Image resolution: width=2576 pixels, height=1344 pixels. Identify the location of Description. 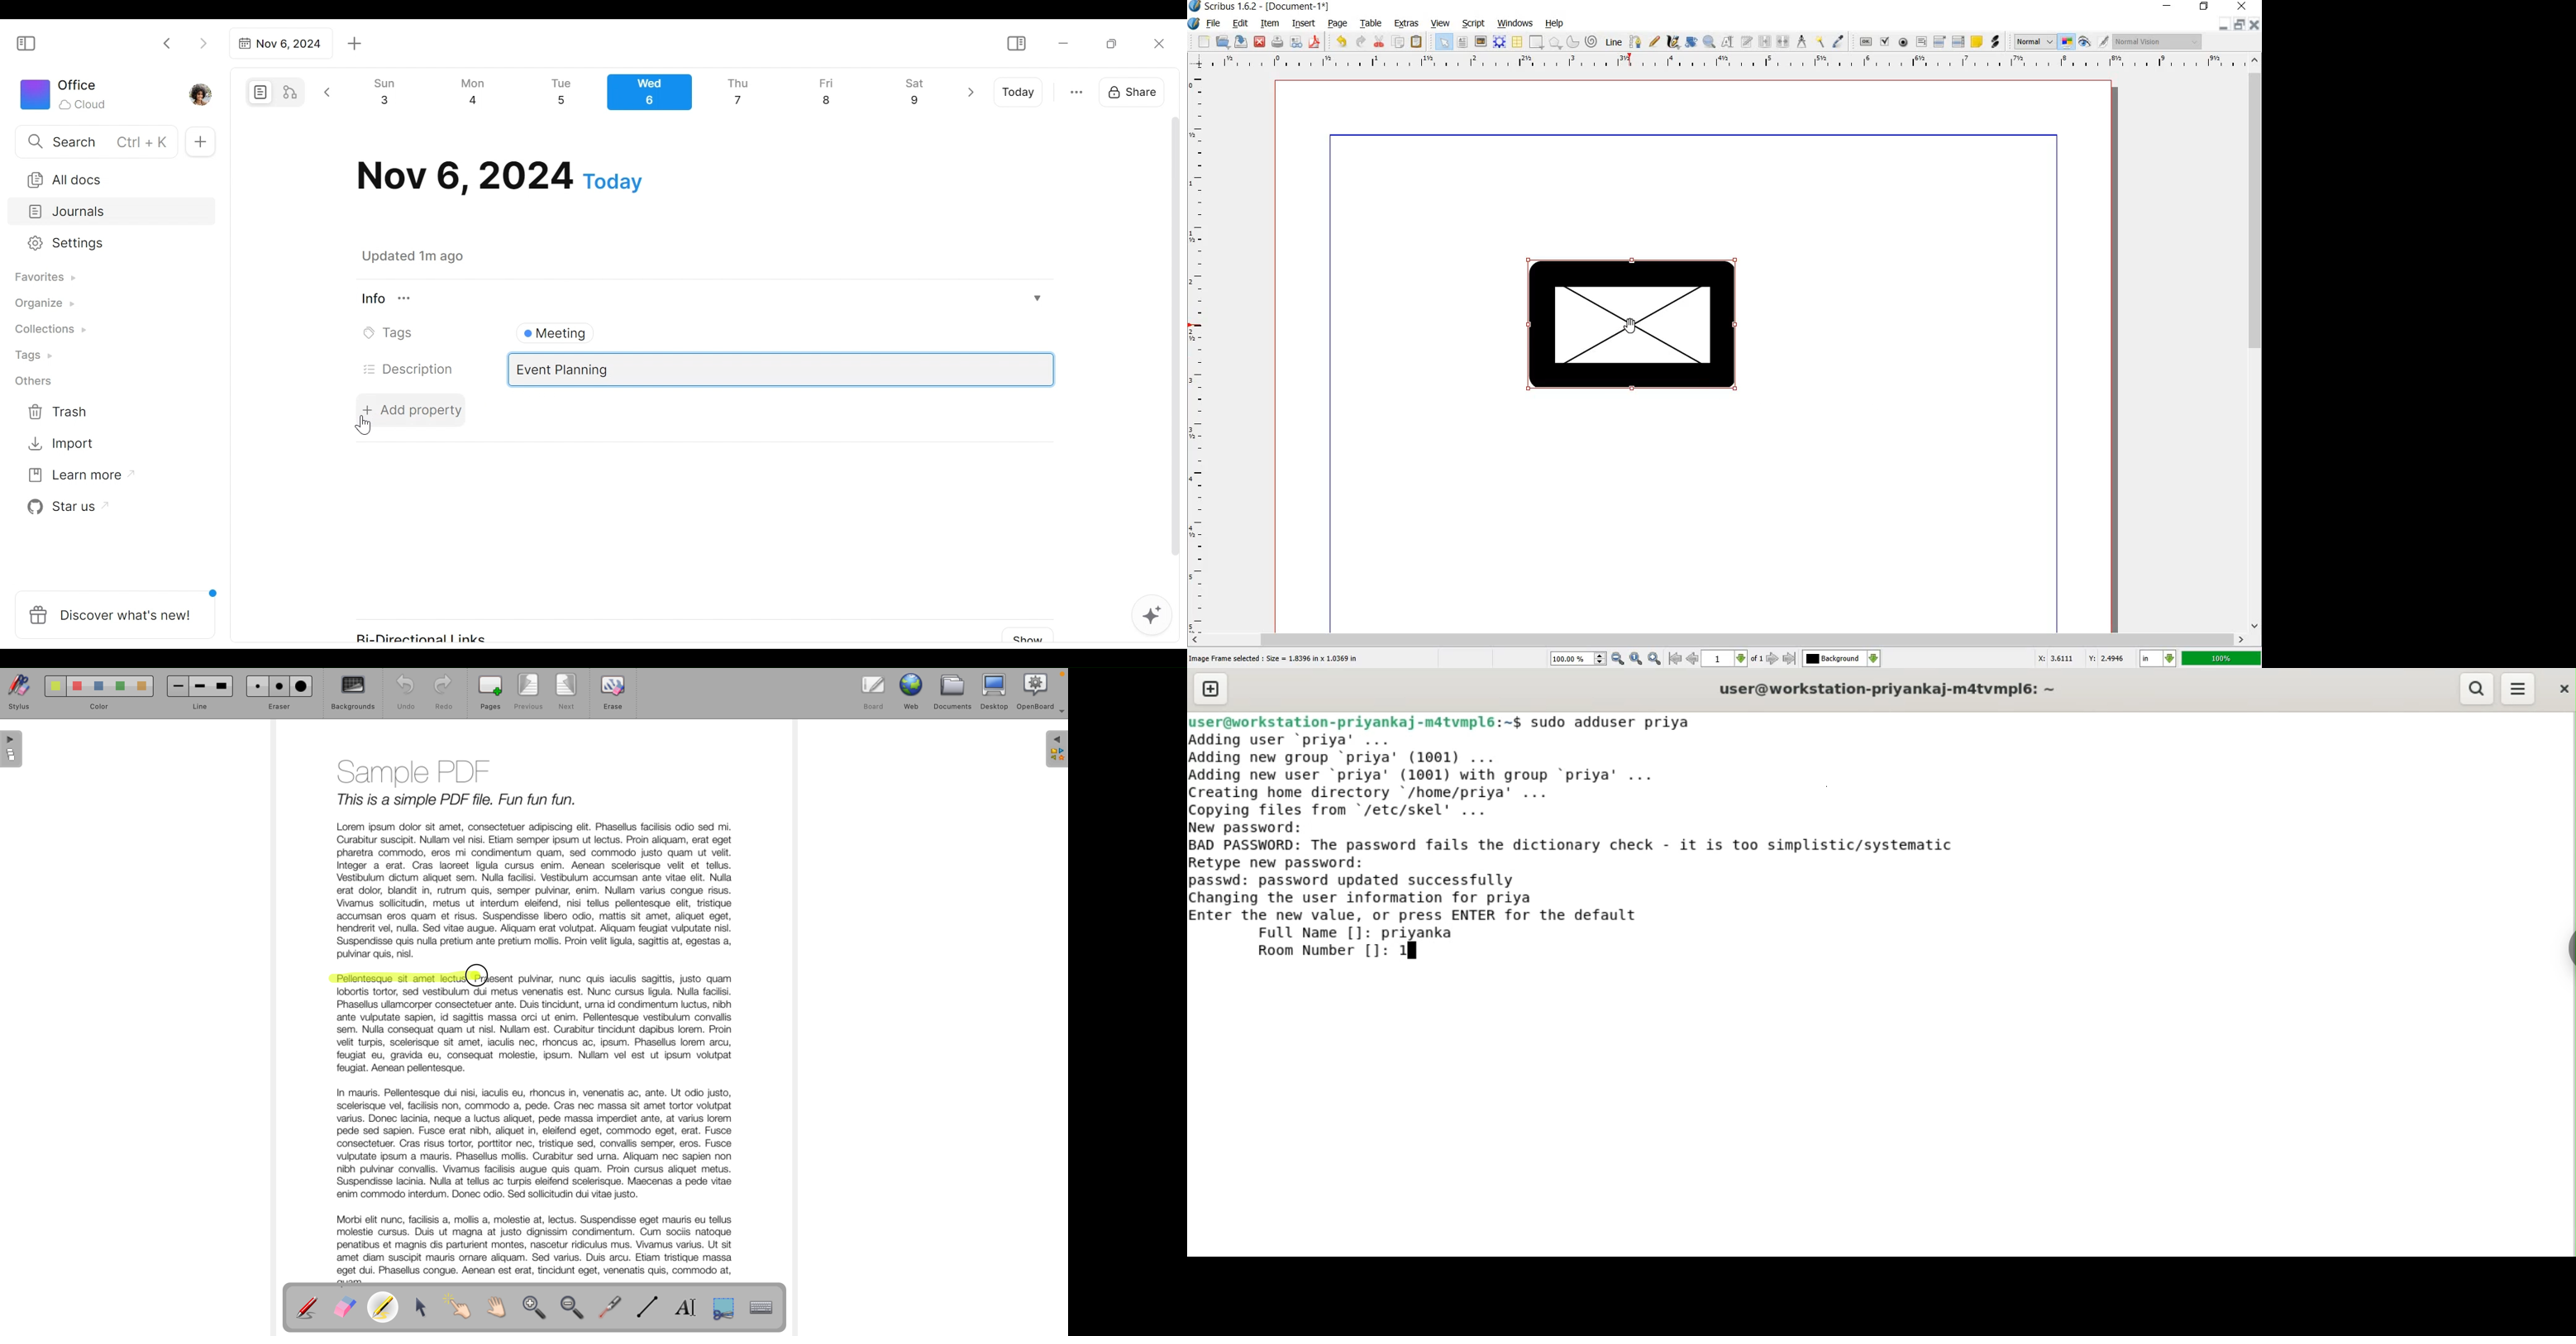
(409, 369).